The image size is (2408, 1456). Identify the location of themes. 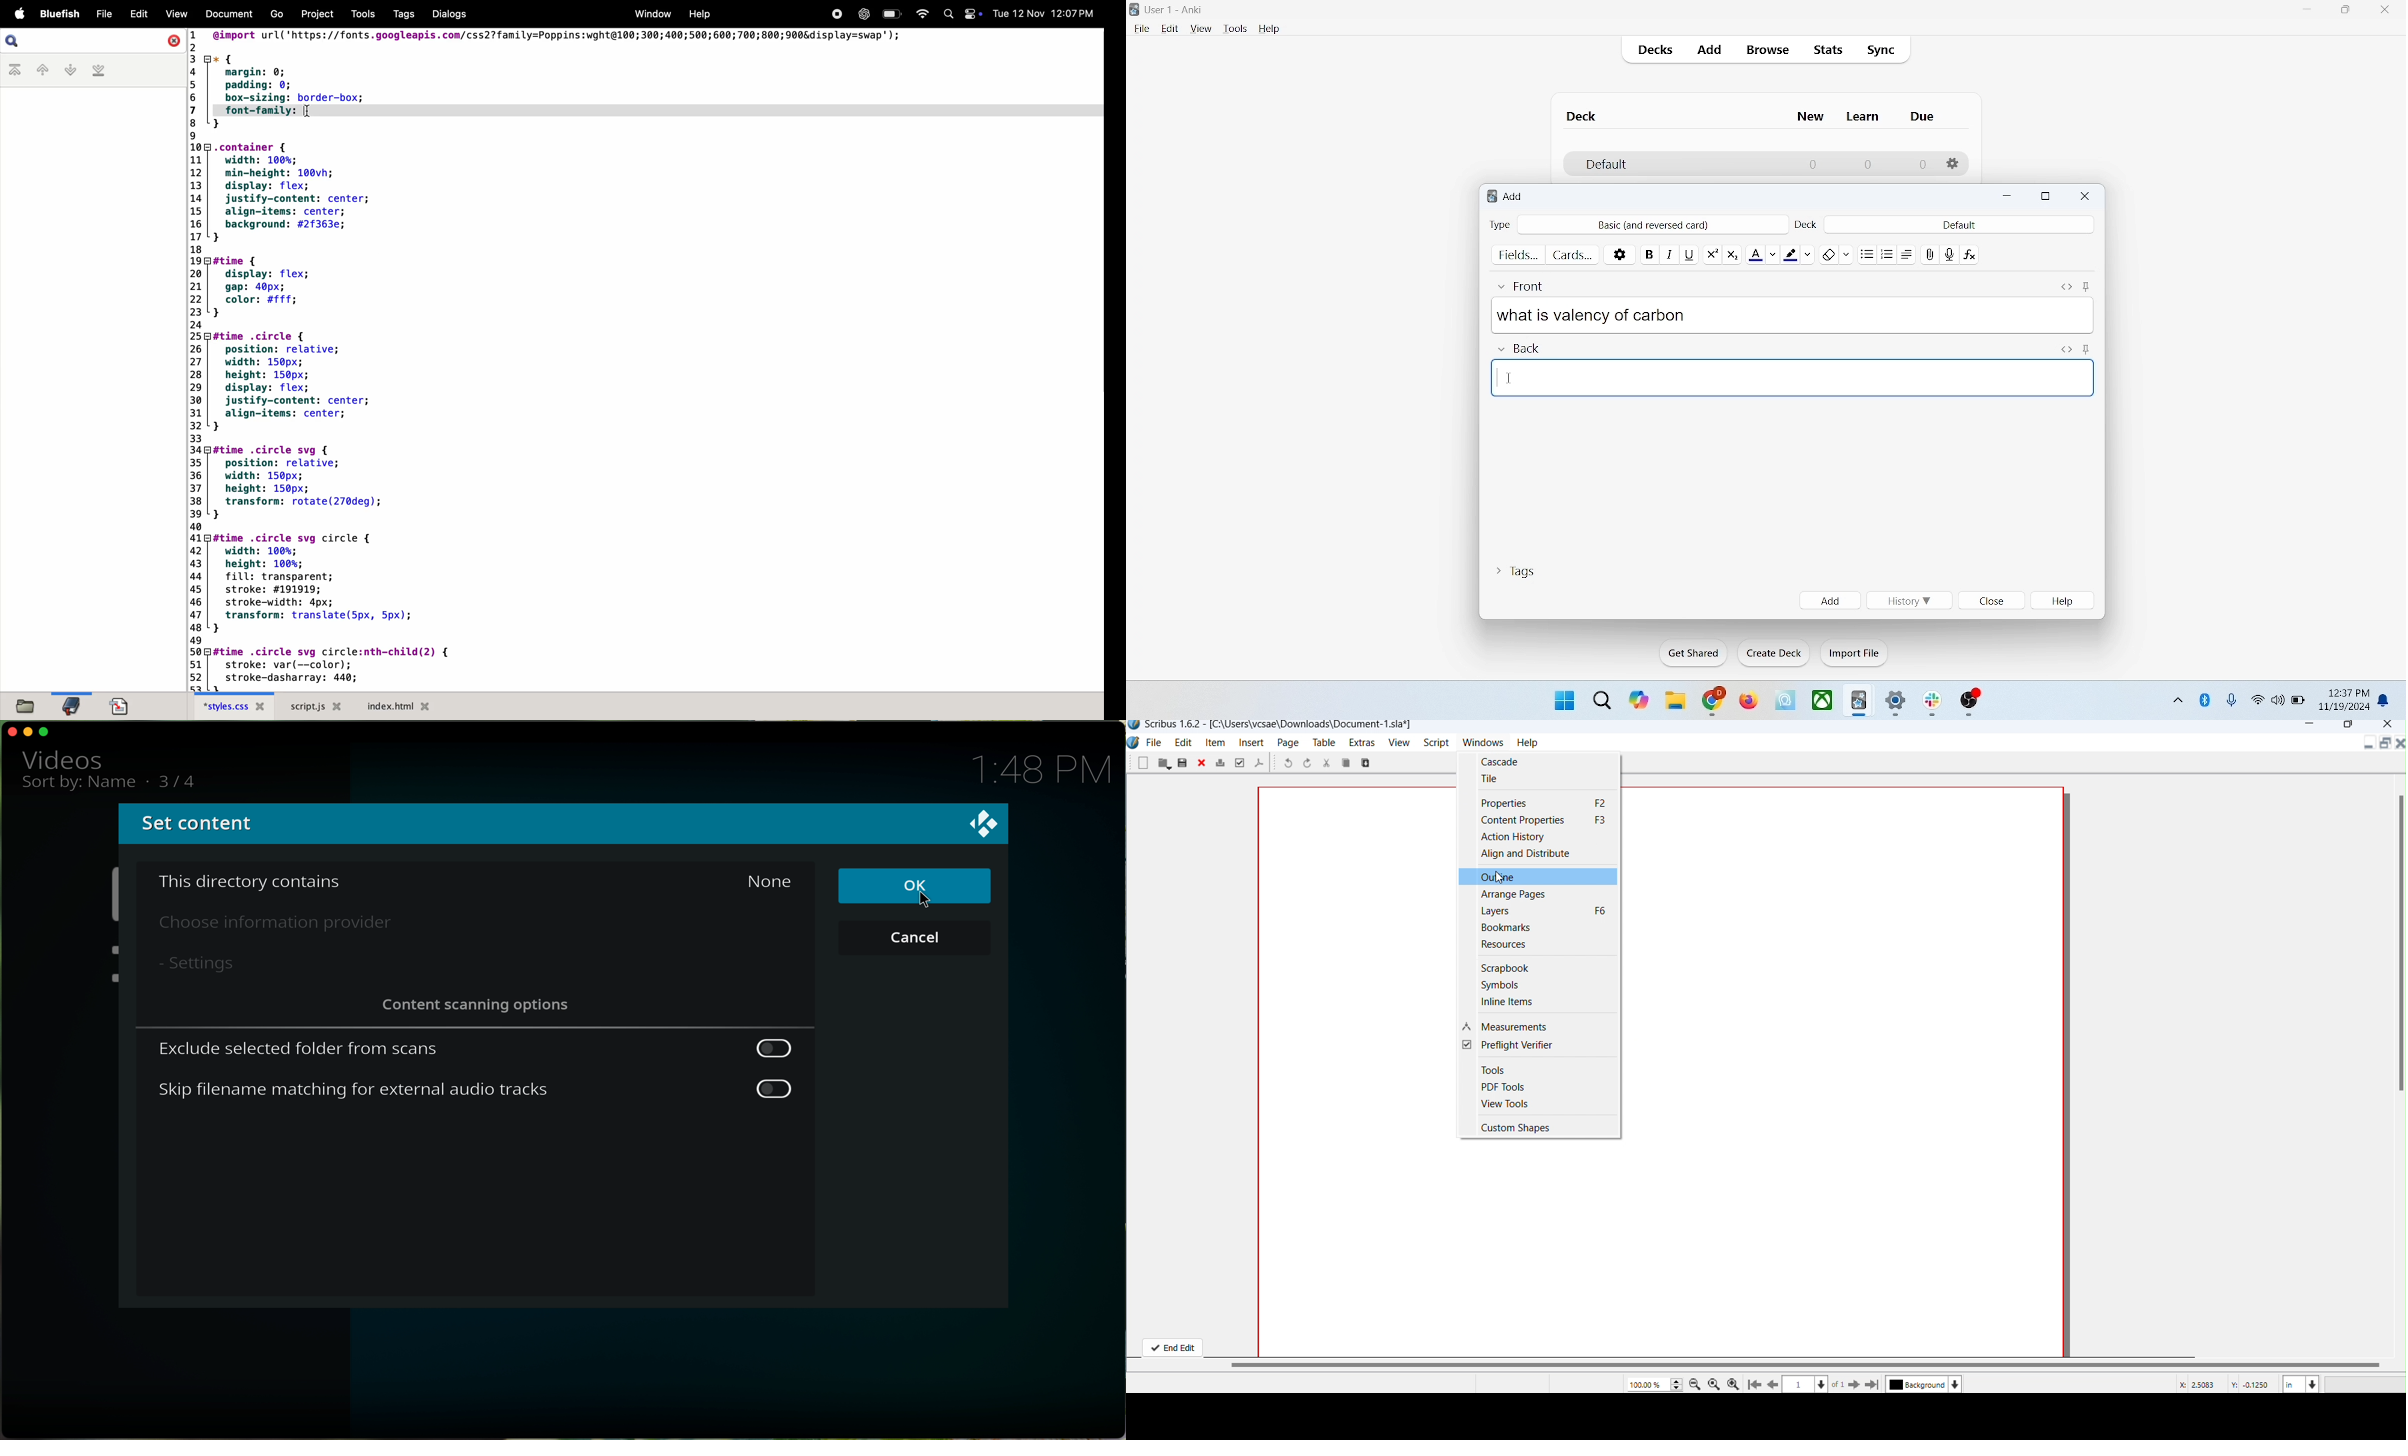
(1639, 700).